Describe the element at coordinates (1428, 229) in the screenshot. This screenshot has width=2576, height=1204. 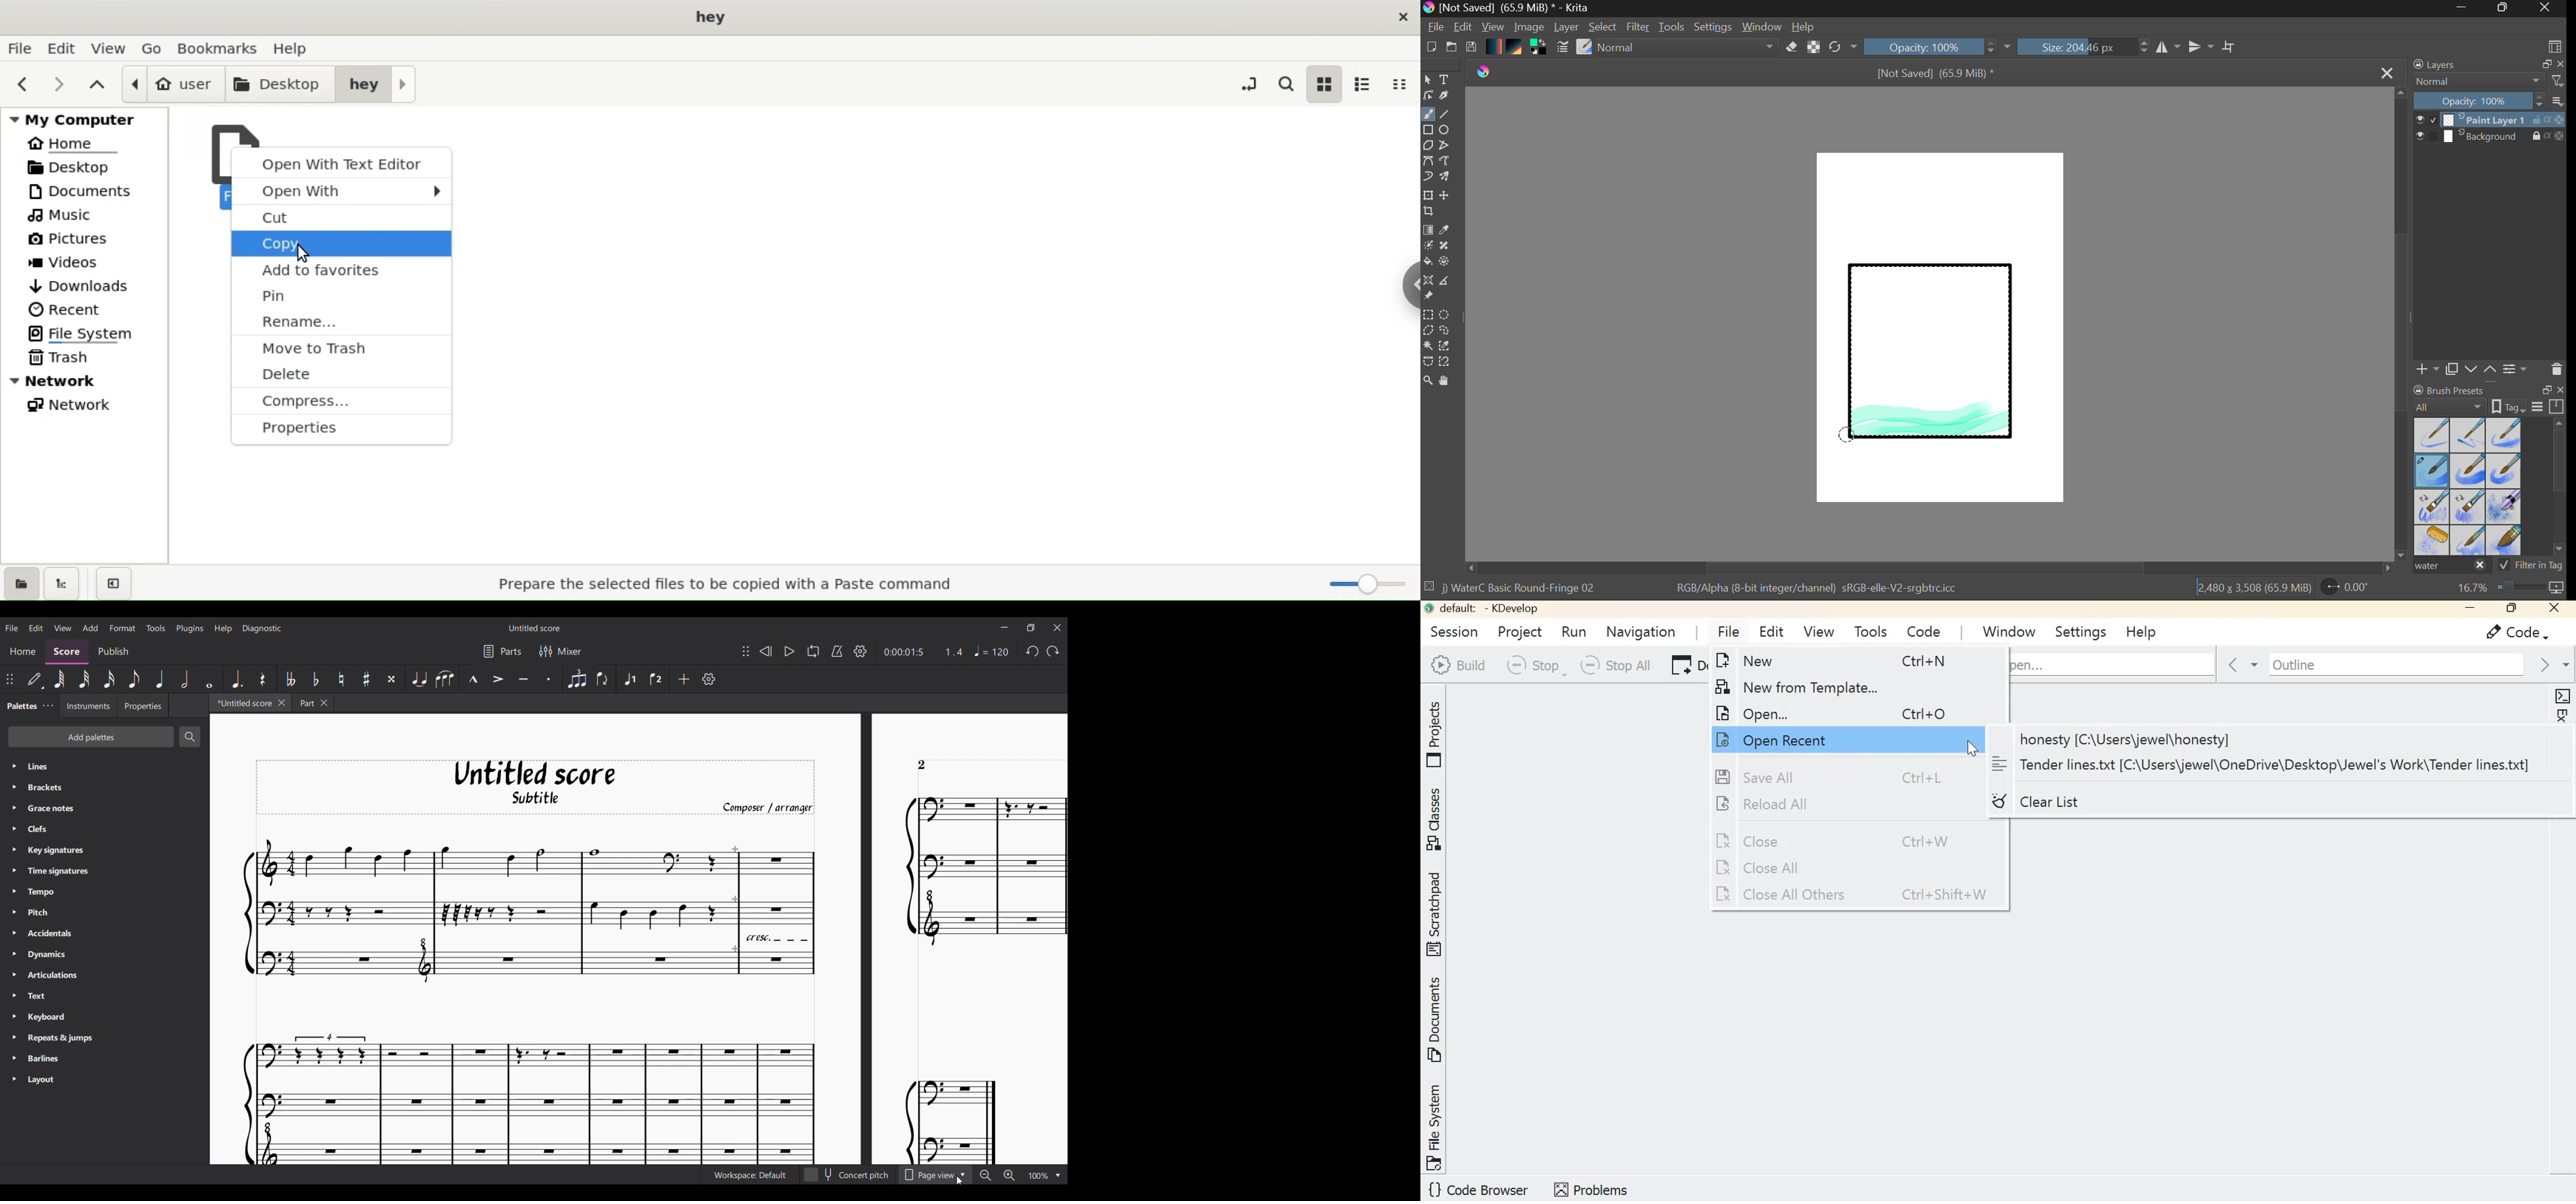
I see `Fill Gradient` at that location.